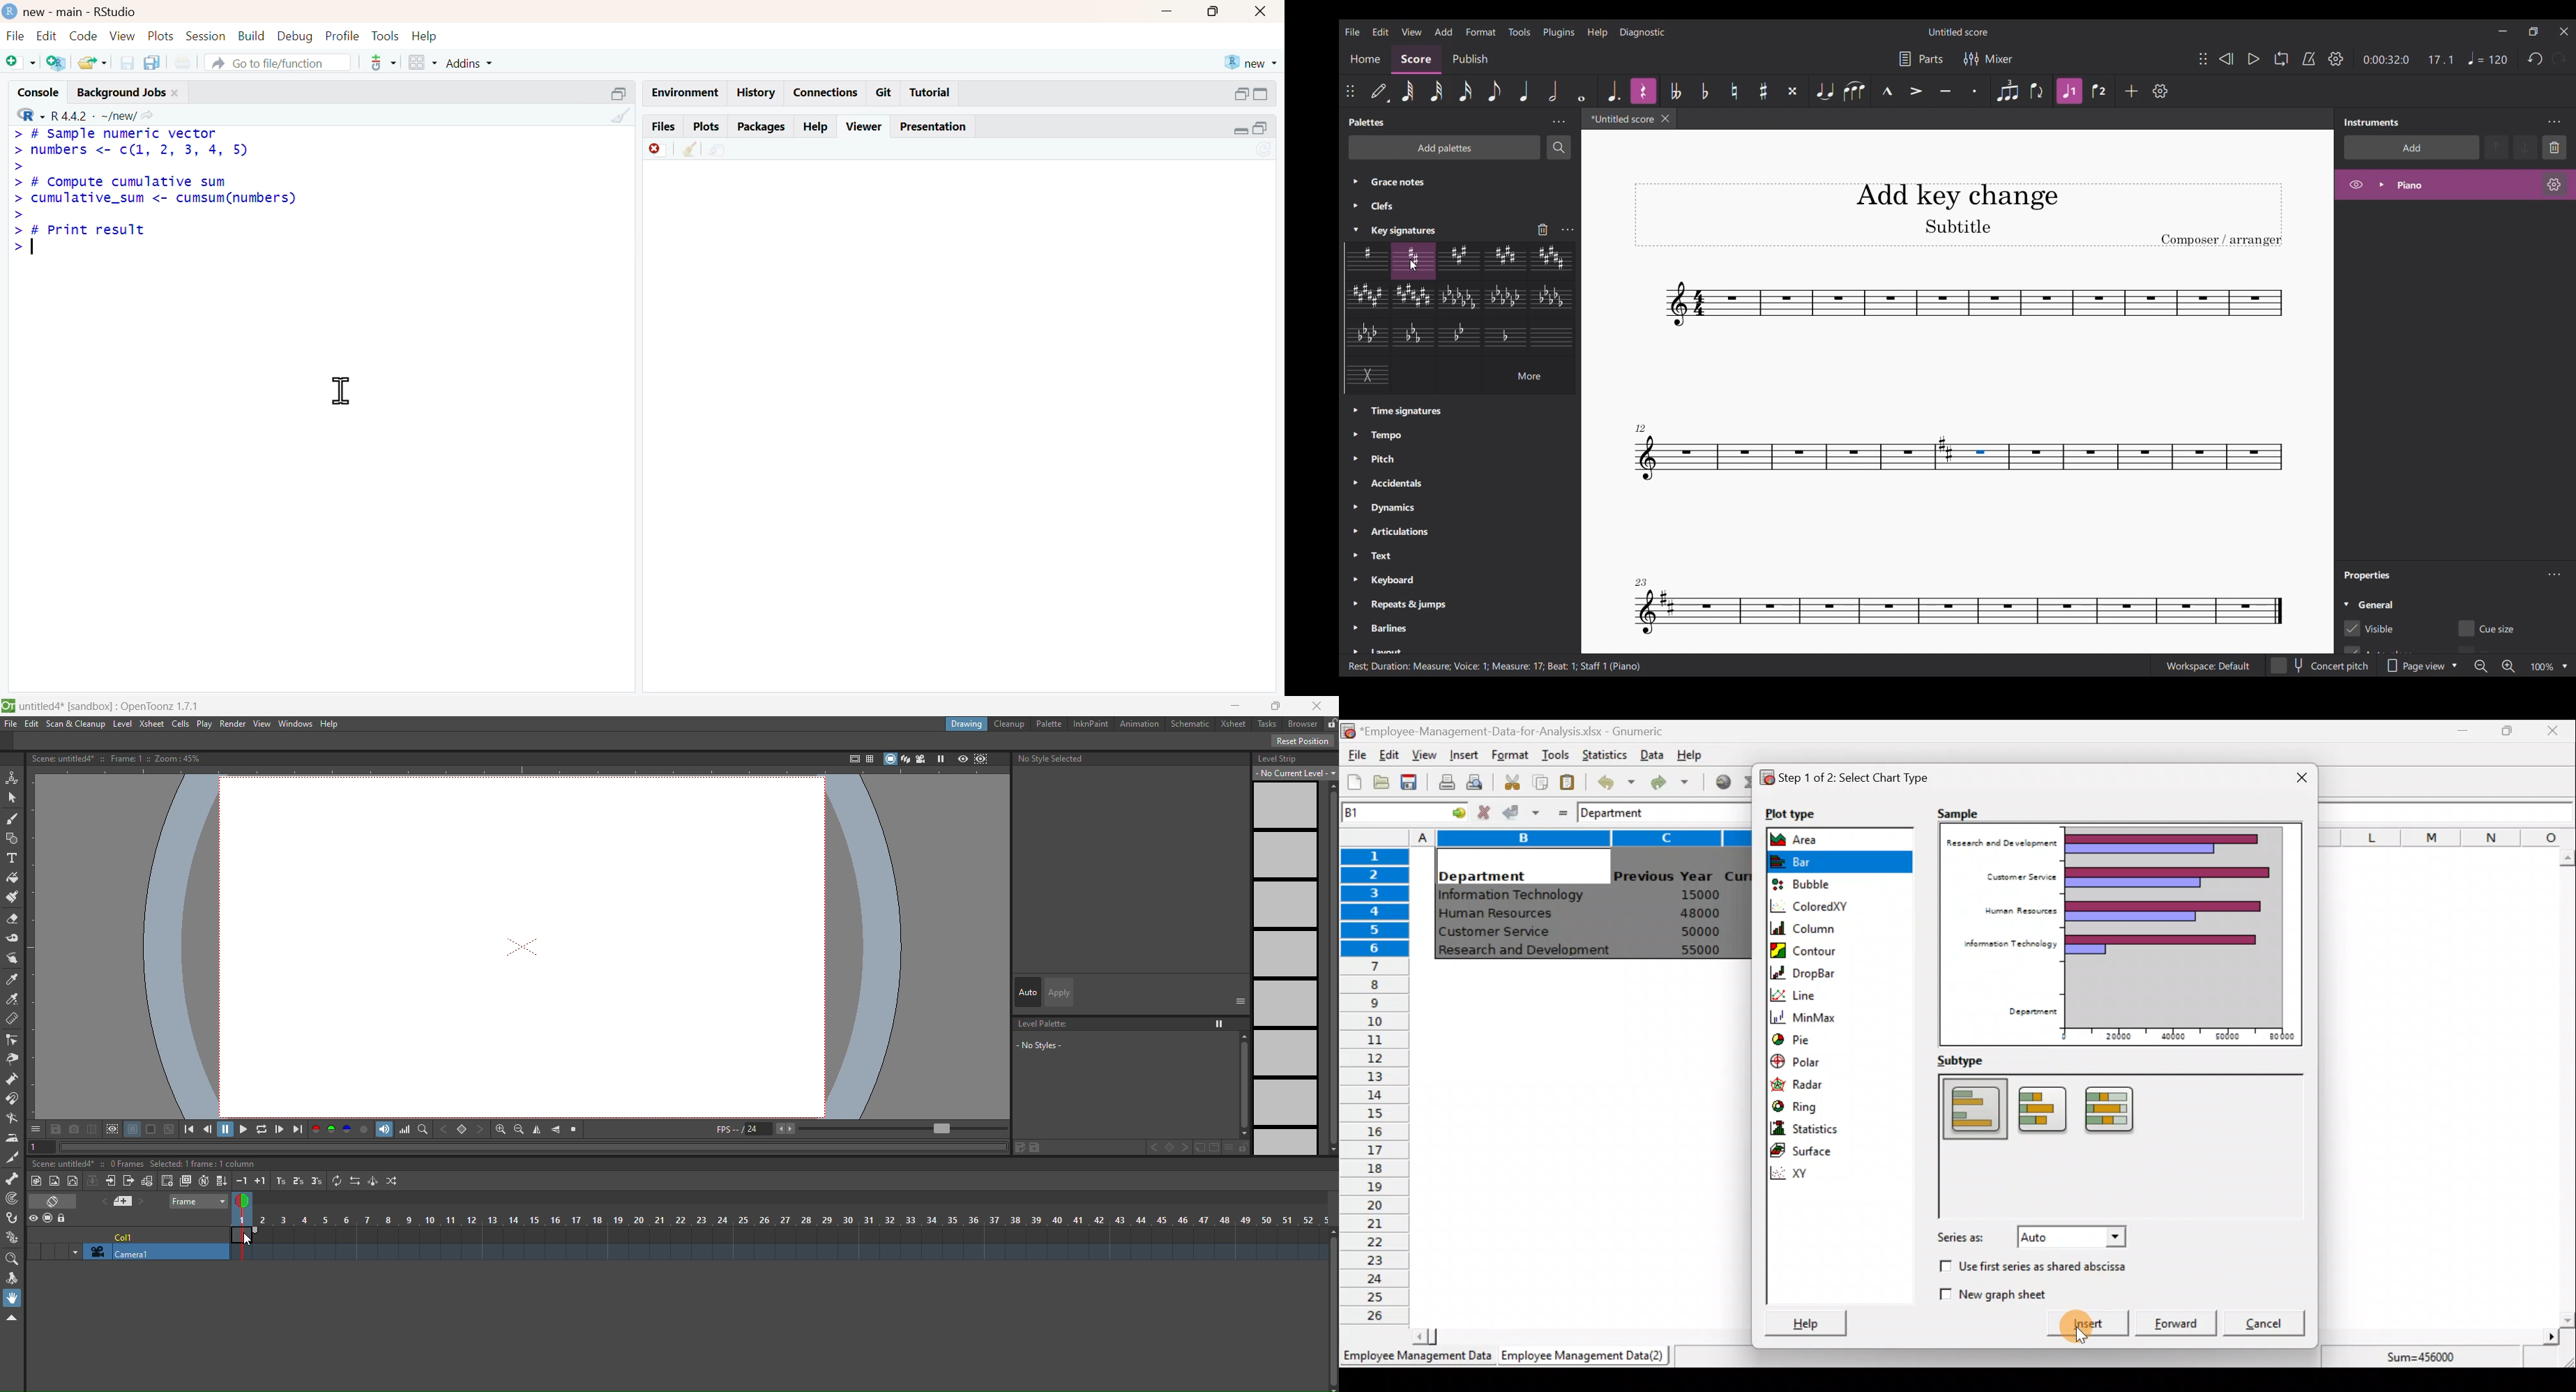 This screenshot has height=1400, width=2576. Describe the element at coordinates (344, 35) in the screenshot. I see `profile` at that location.